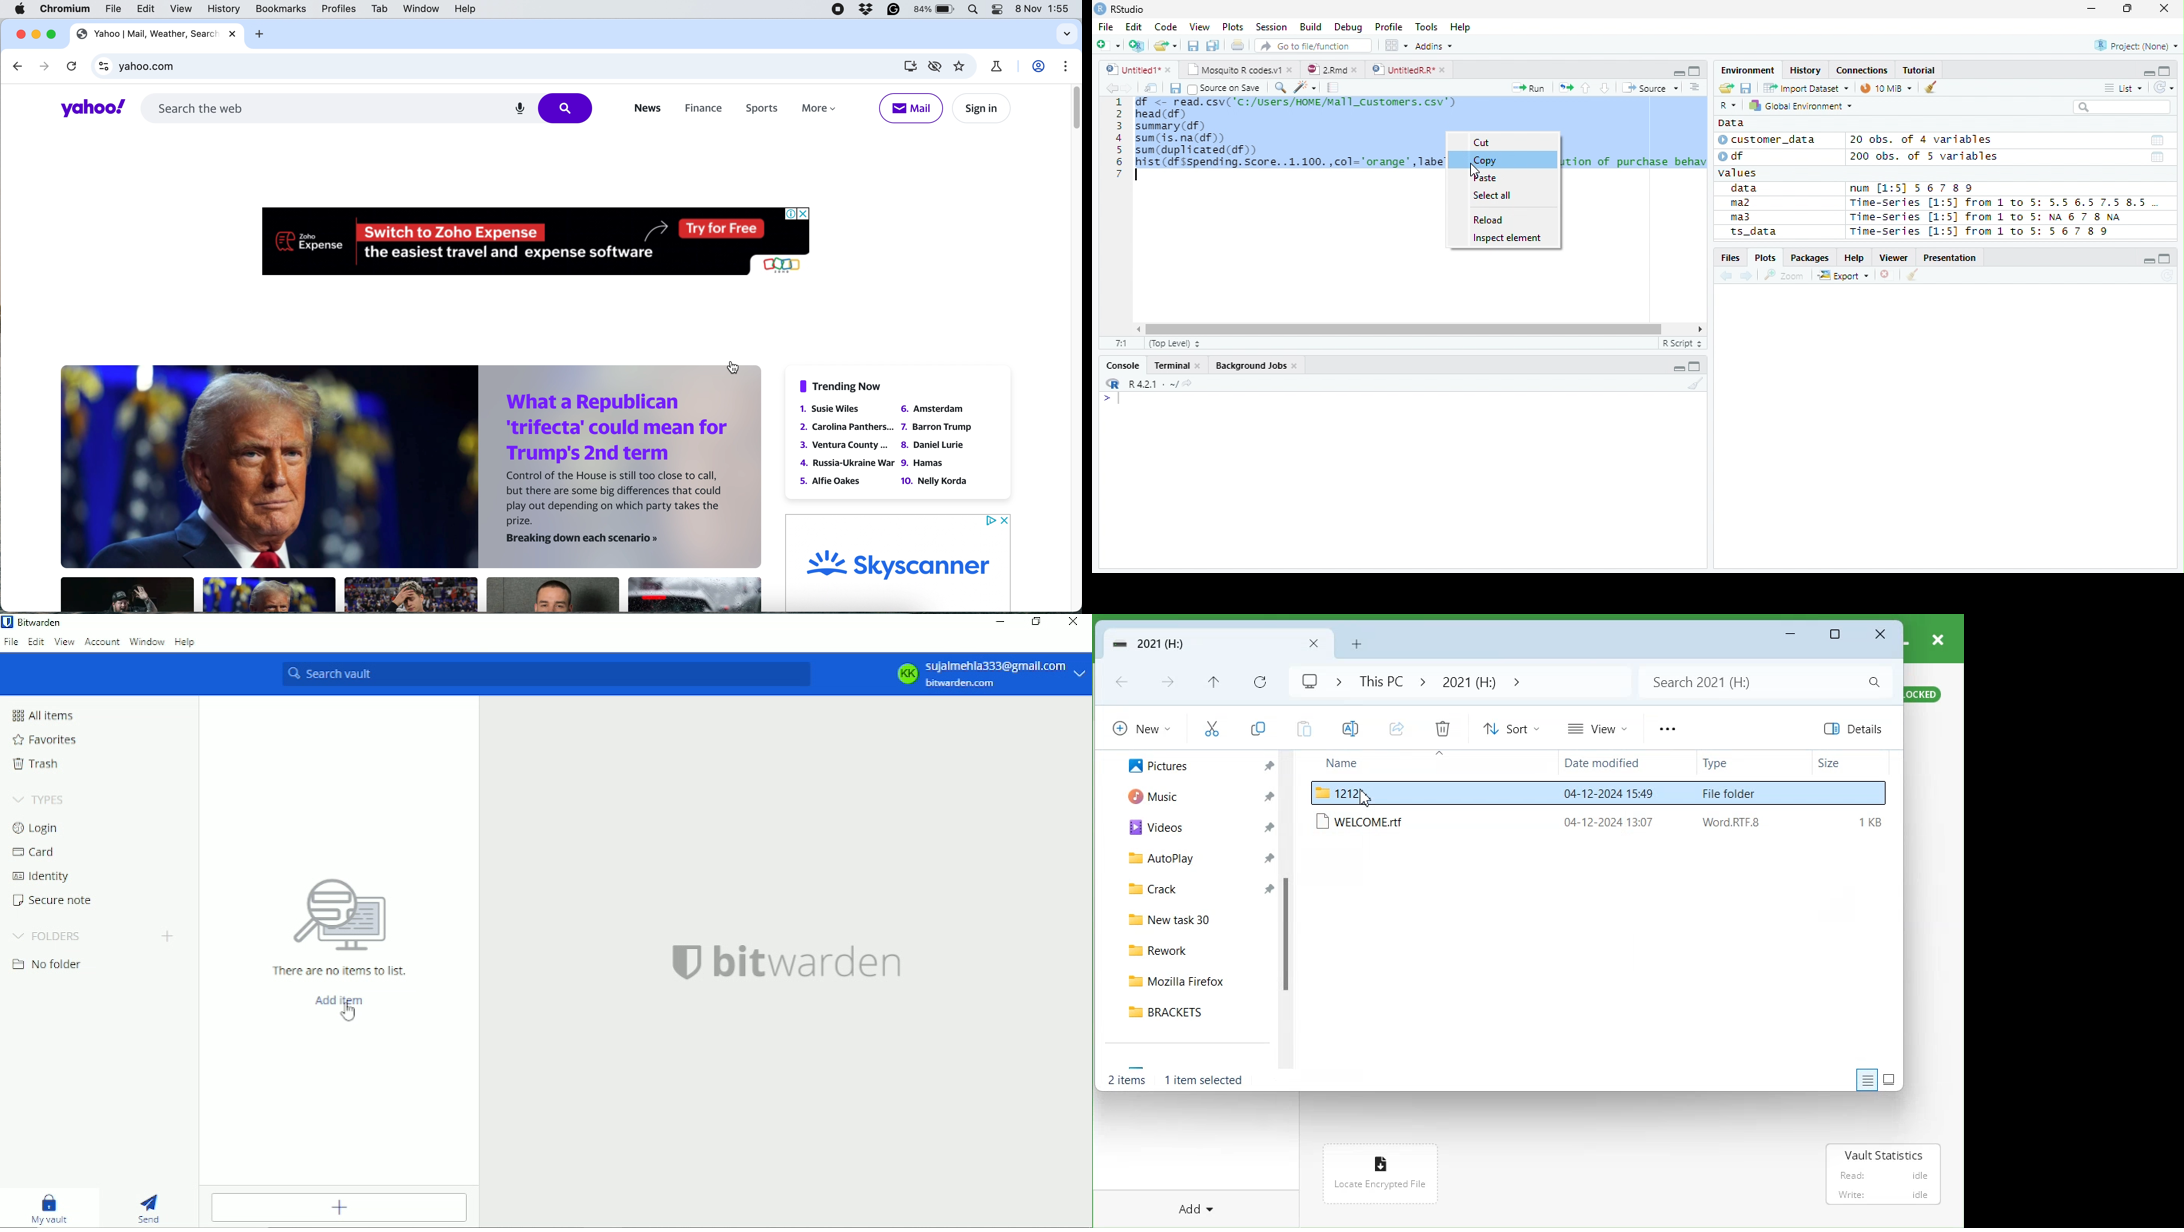 This screenshot has width=2184, height=1232. Describe the element at coordinates (337, 928) in the screenshot. I see `There are no items to list` at that location.